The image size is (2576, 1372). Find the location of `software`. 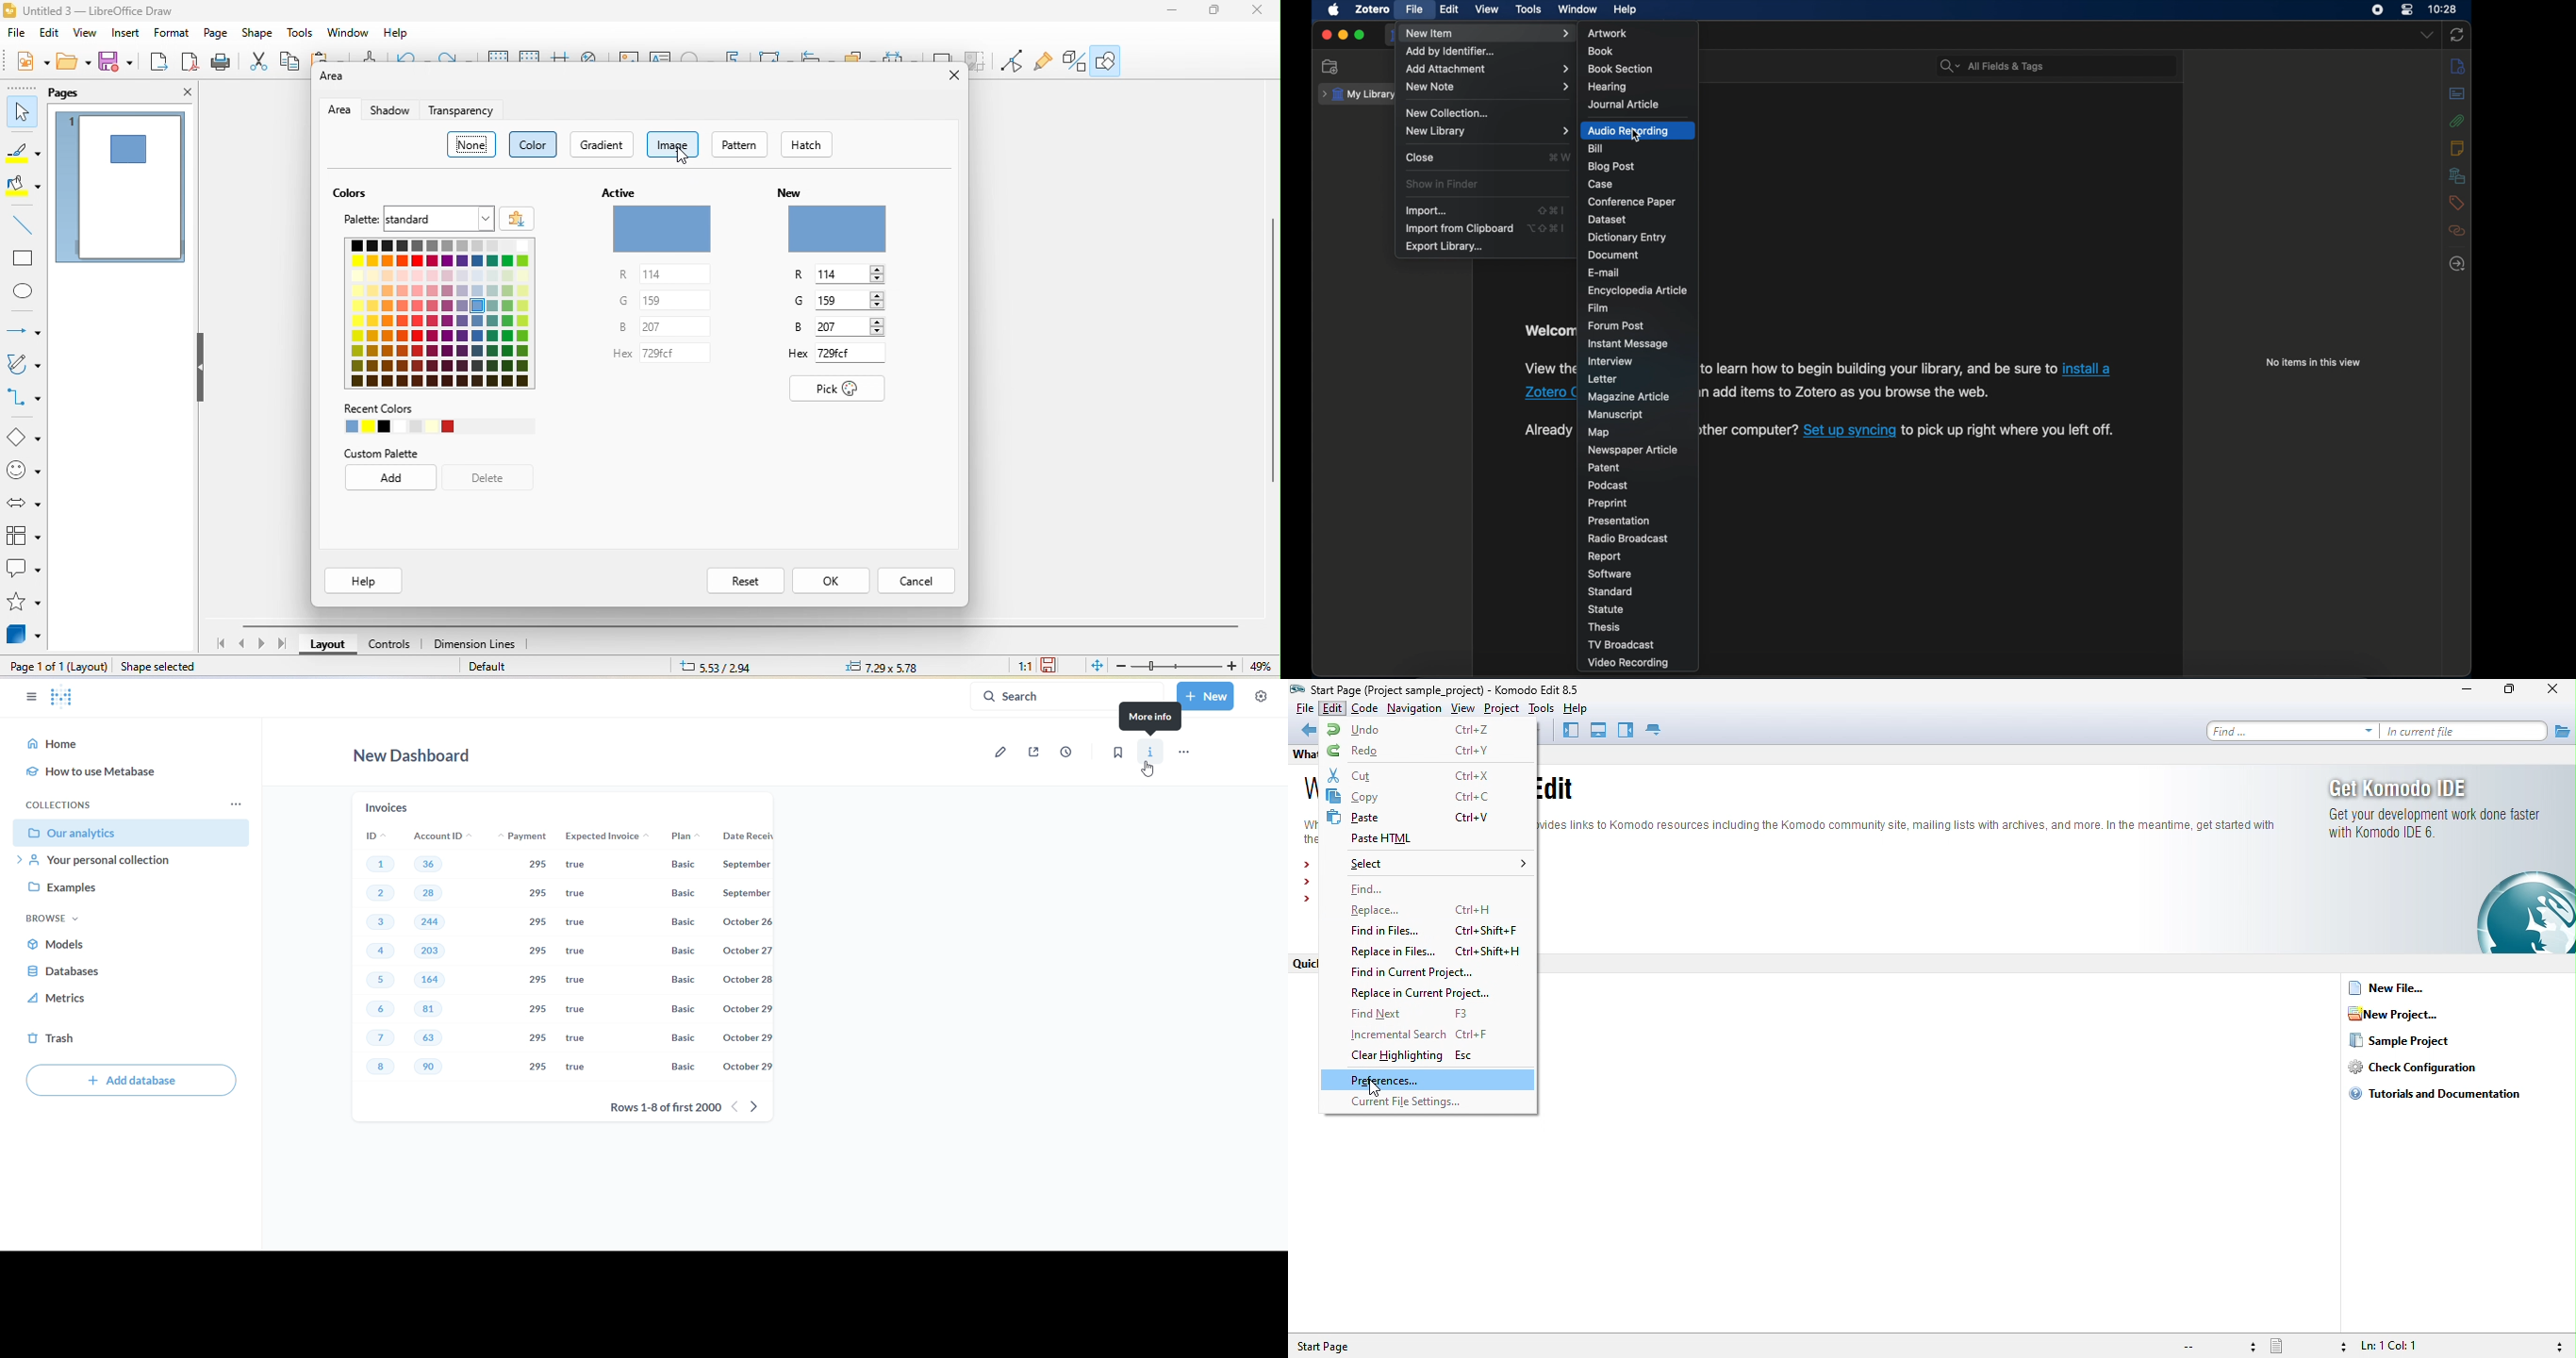

software is located at coordinates (1609, 575).